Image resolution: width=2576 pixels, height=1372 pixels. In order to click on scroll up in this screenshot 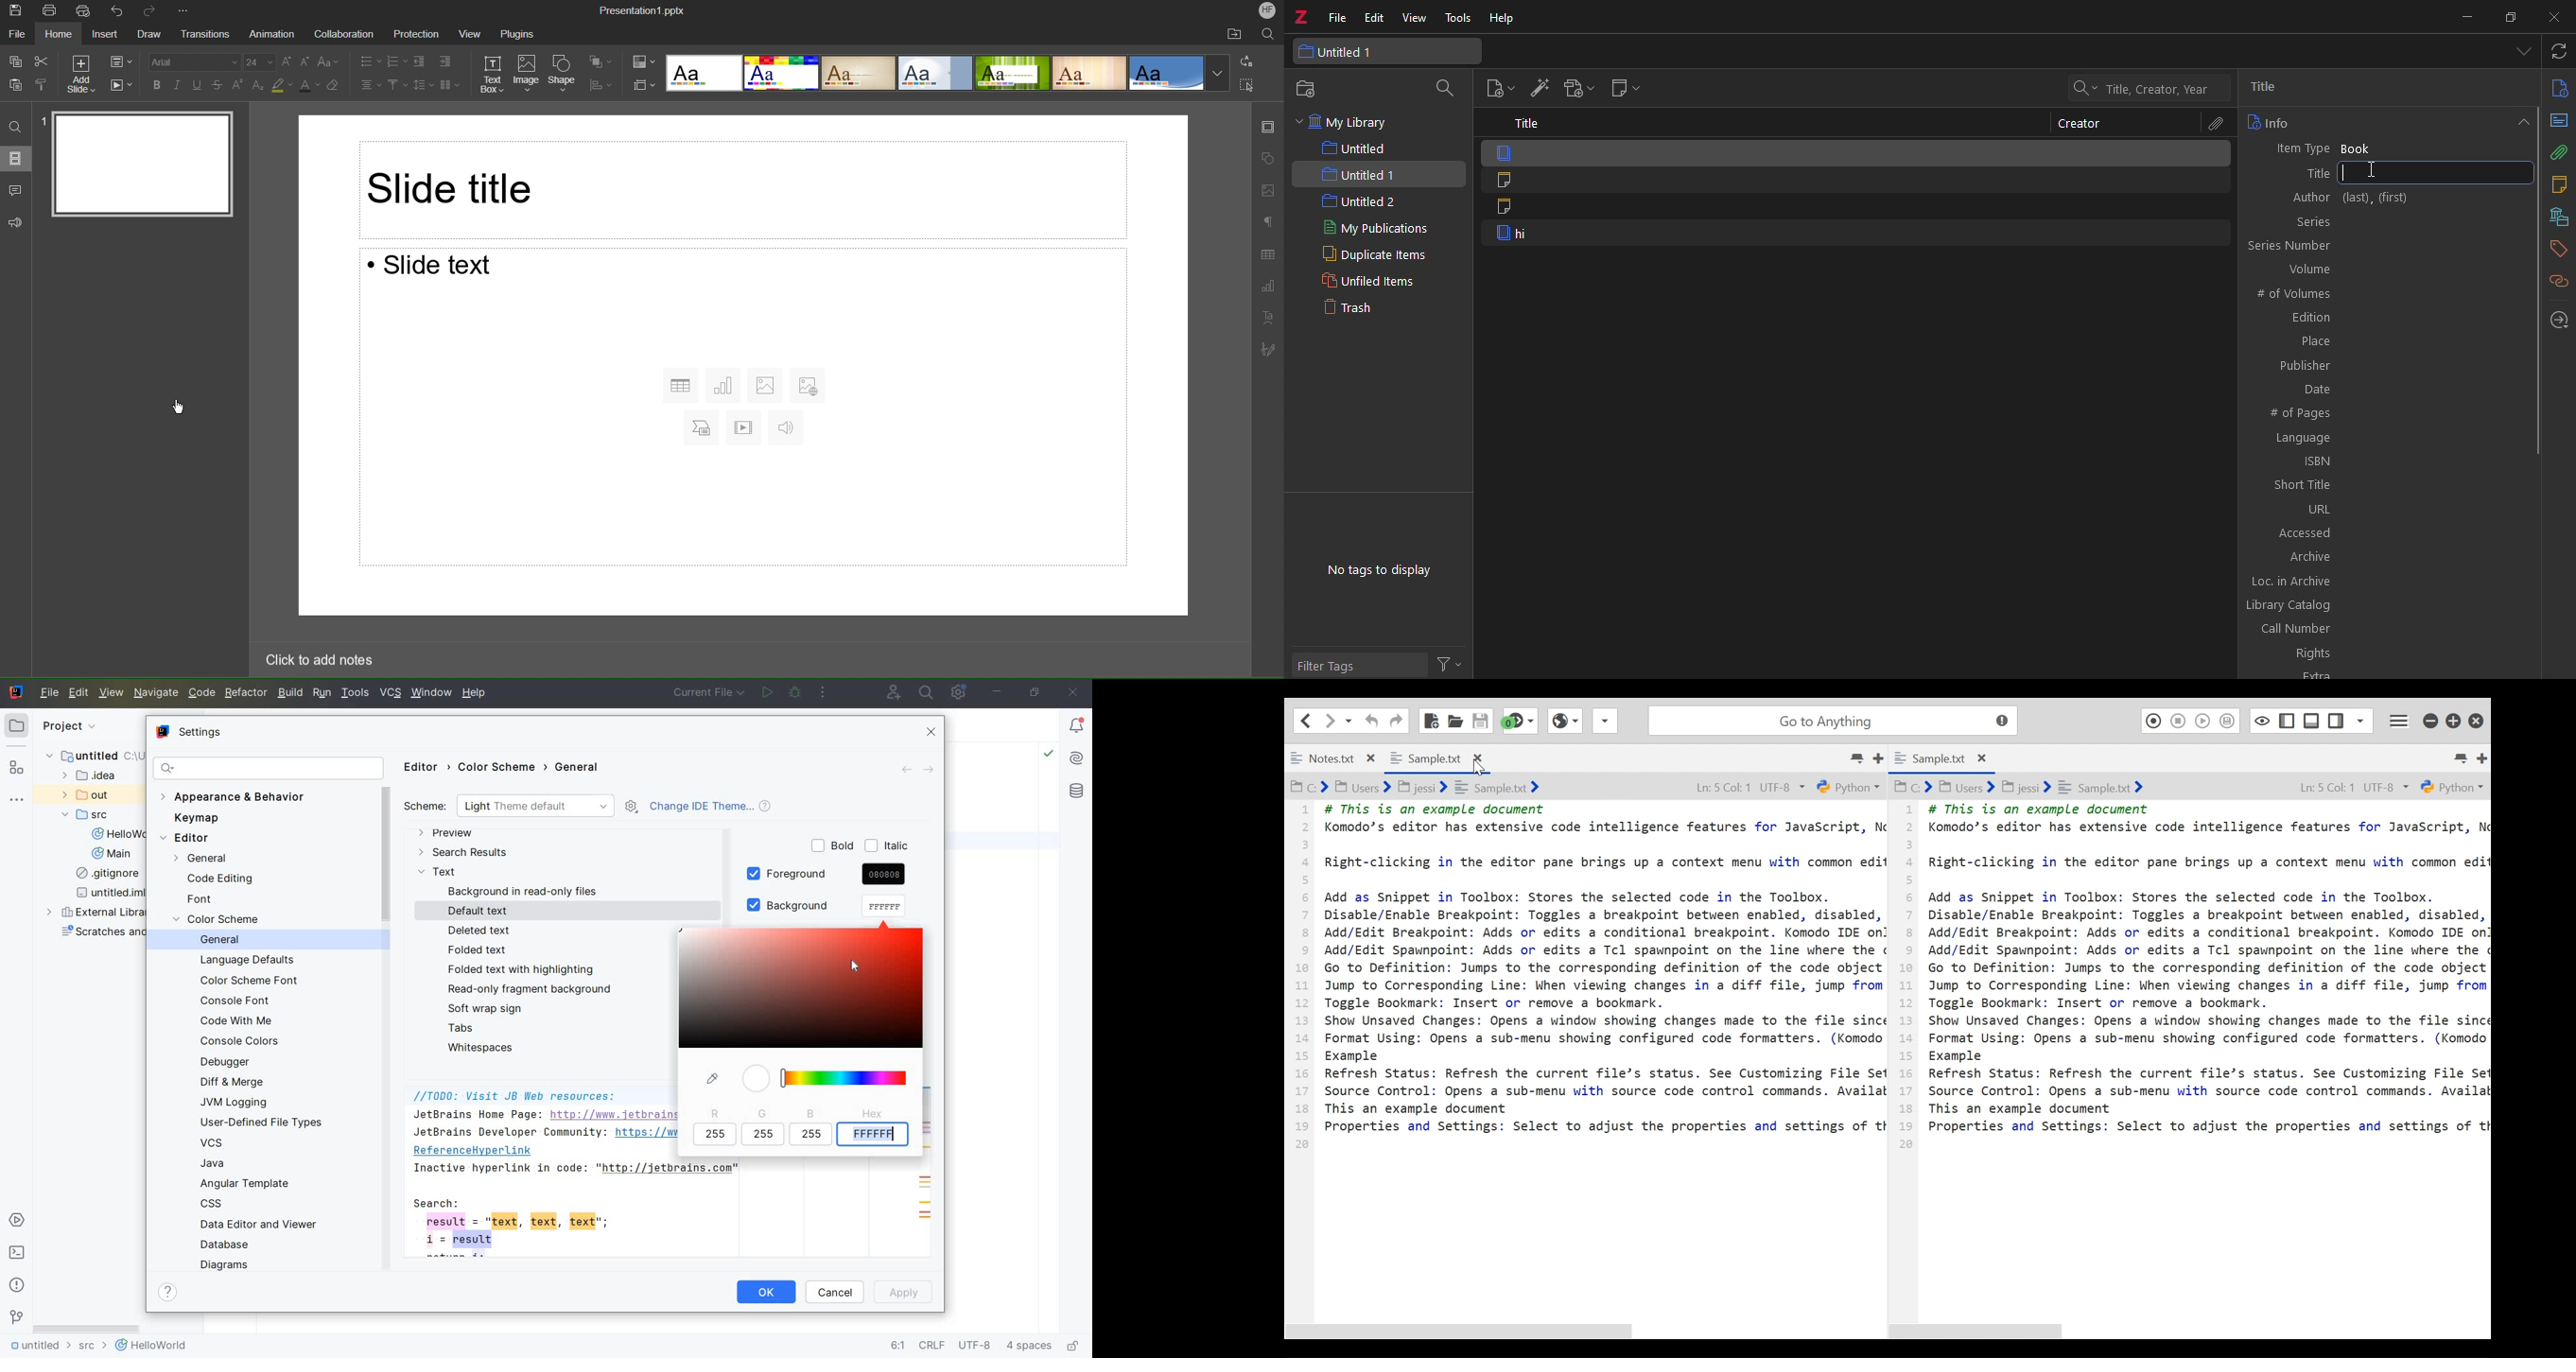, I will do `click(1243, 106)`.